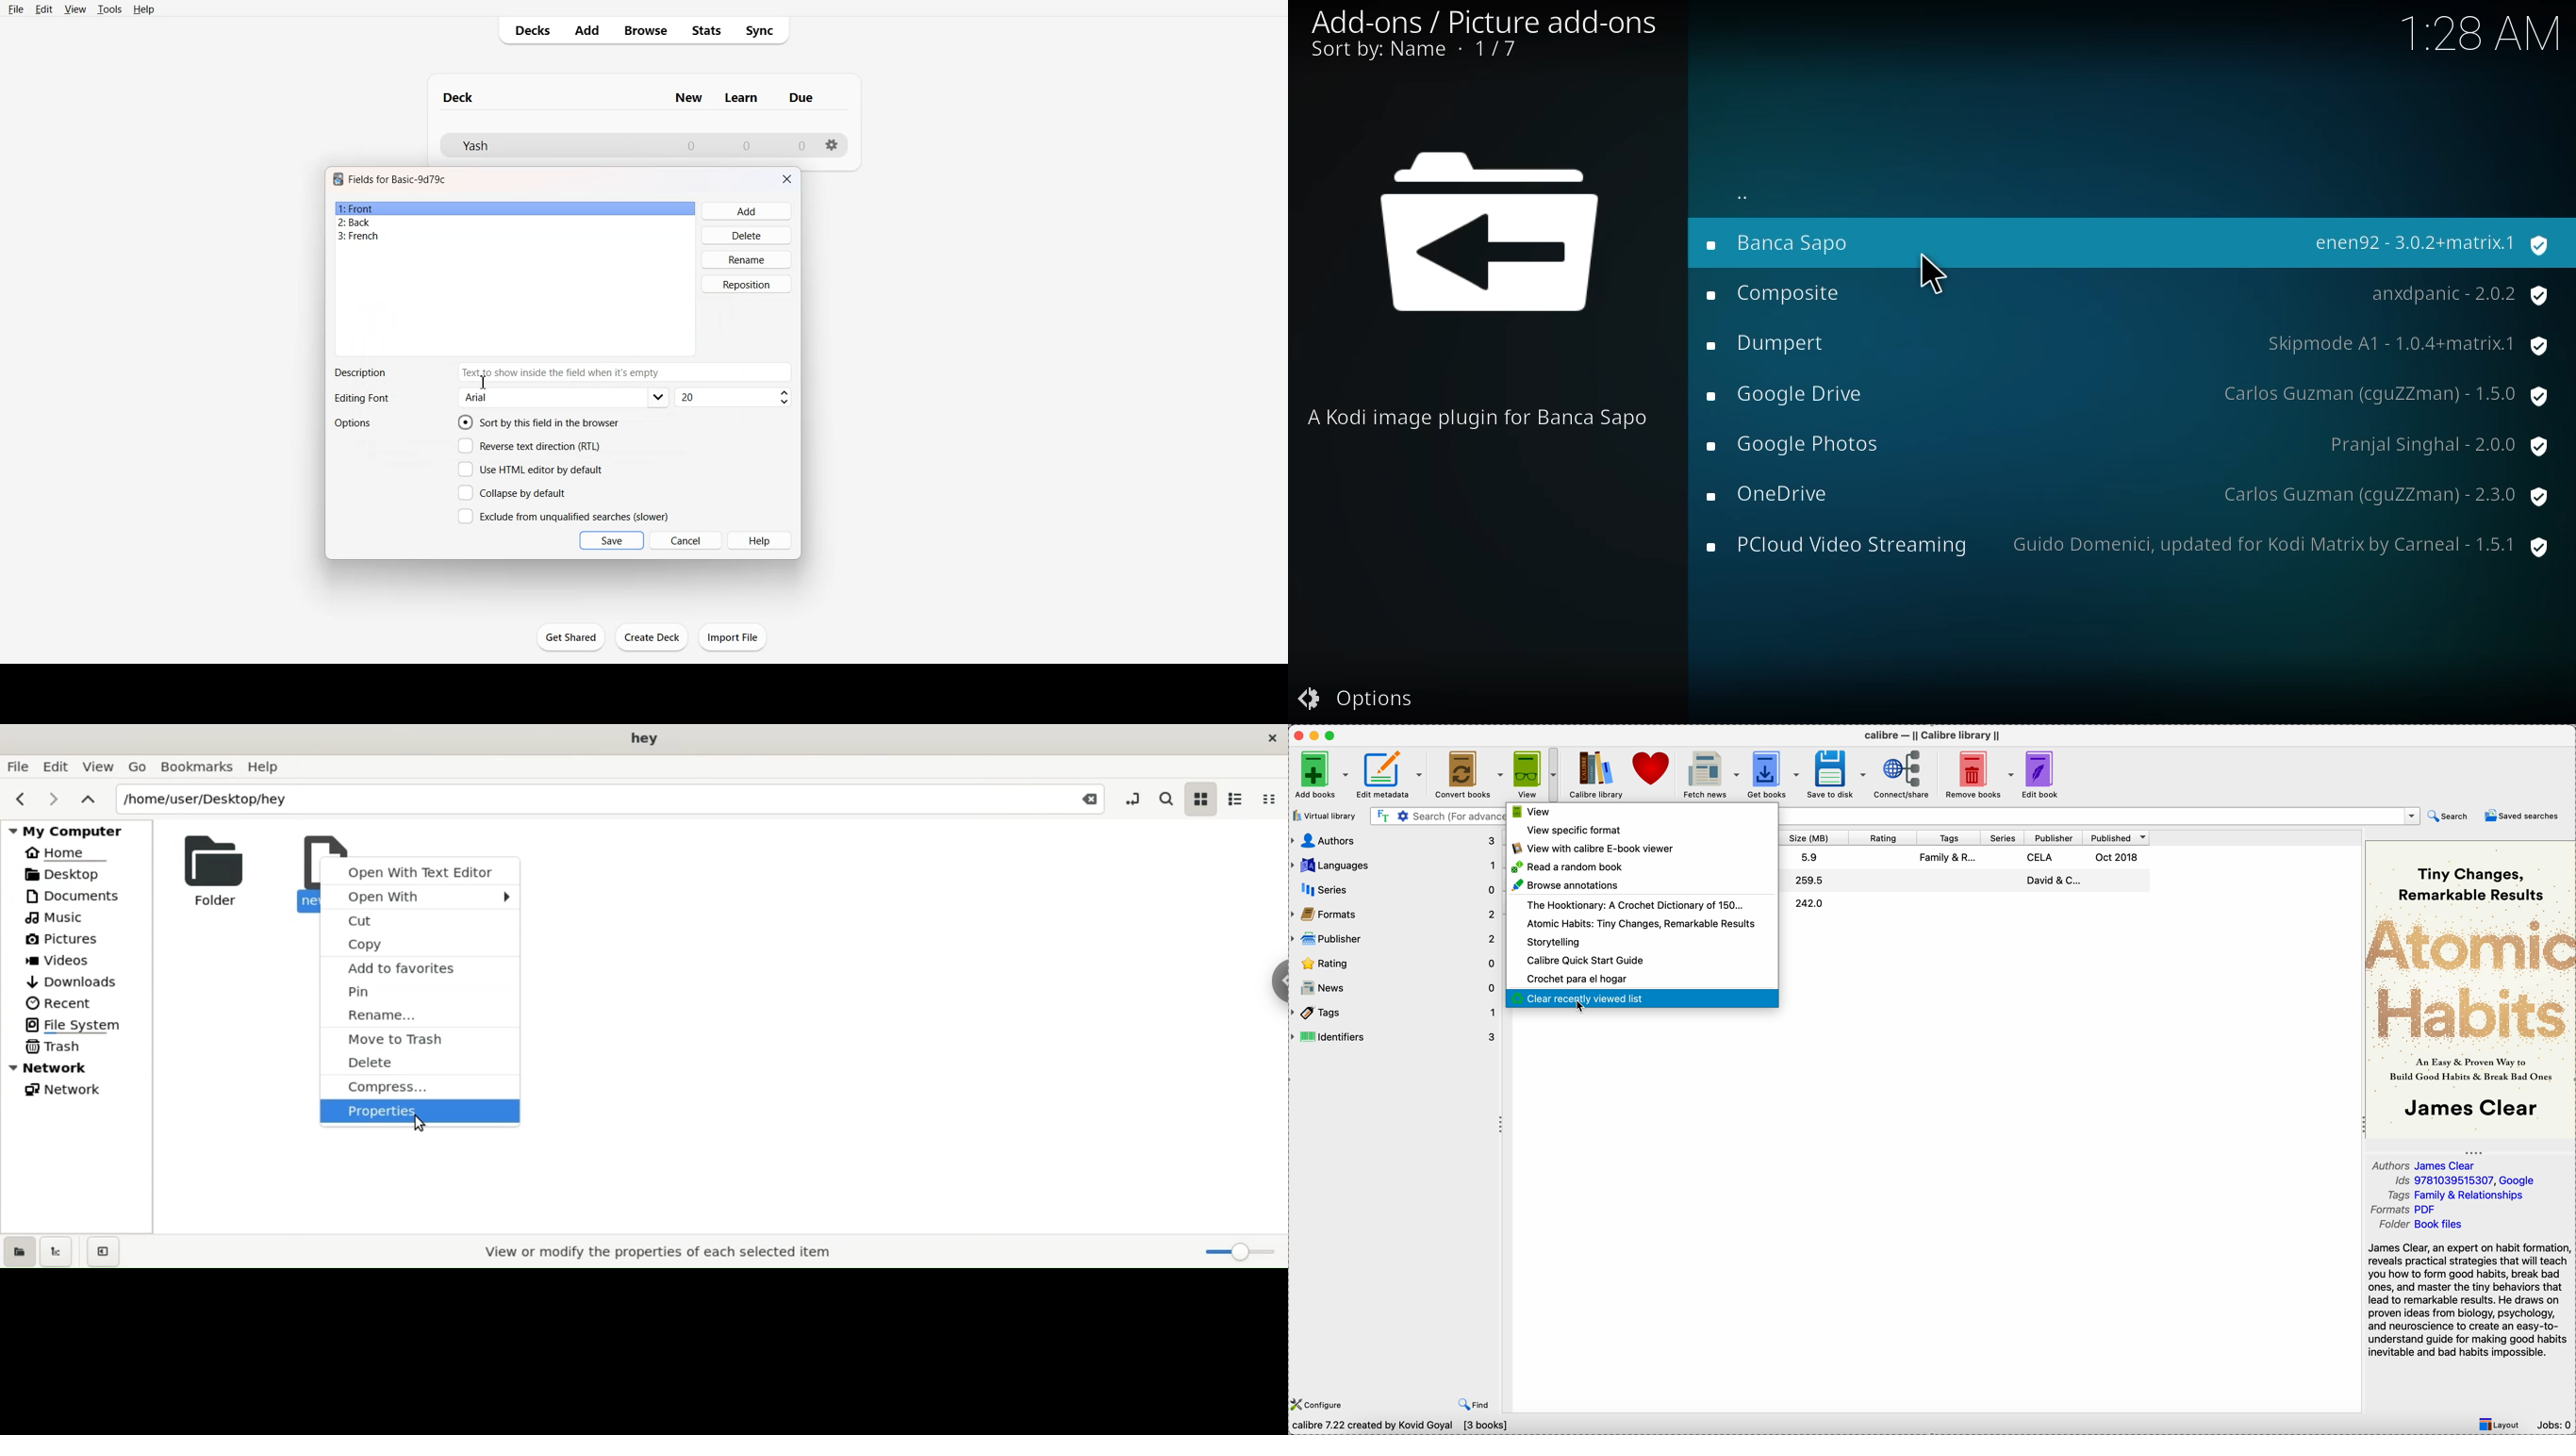 Image resolution: width=2576 pixels, height=1456 pixels. Describe the element at coordinates (1775, 495) in the screenshot. I see `one drive` at that location.